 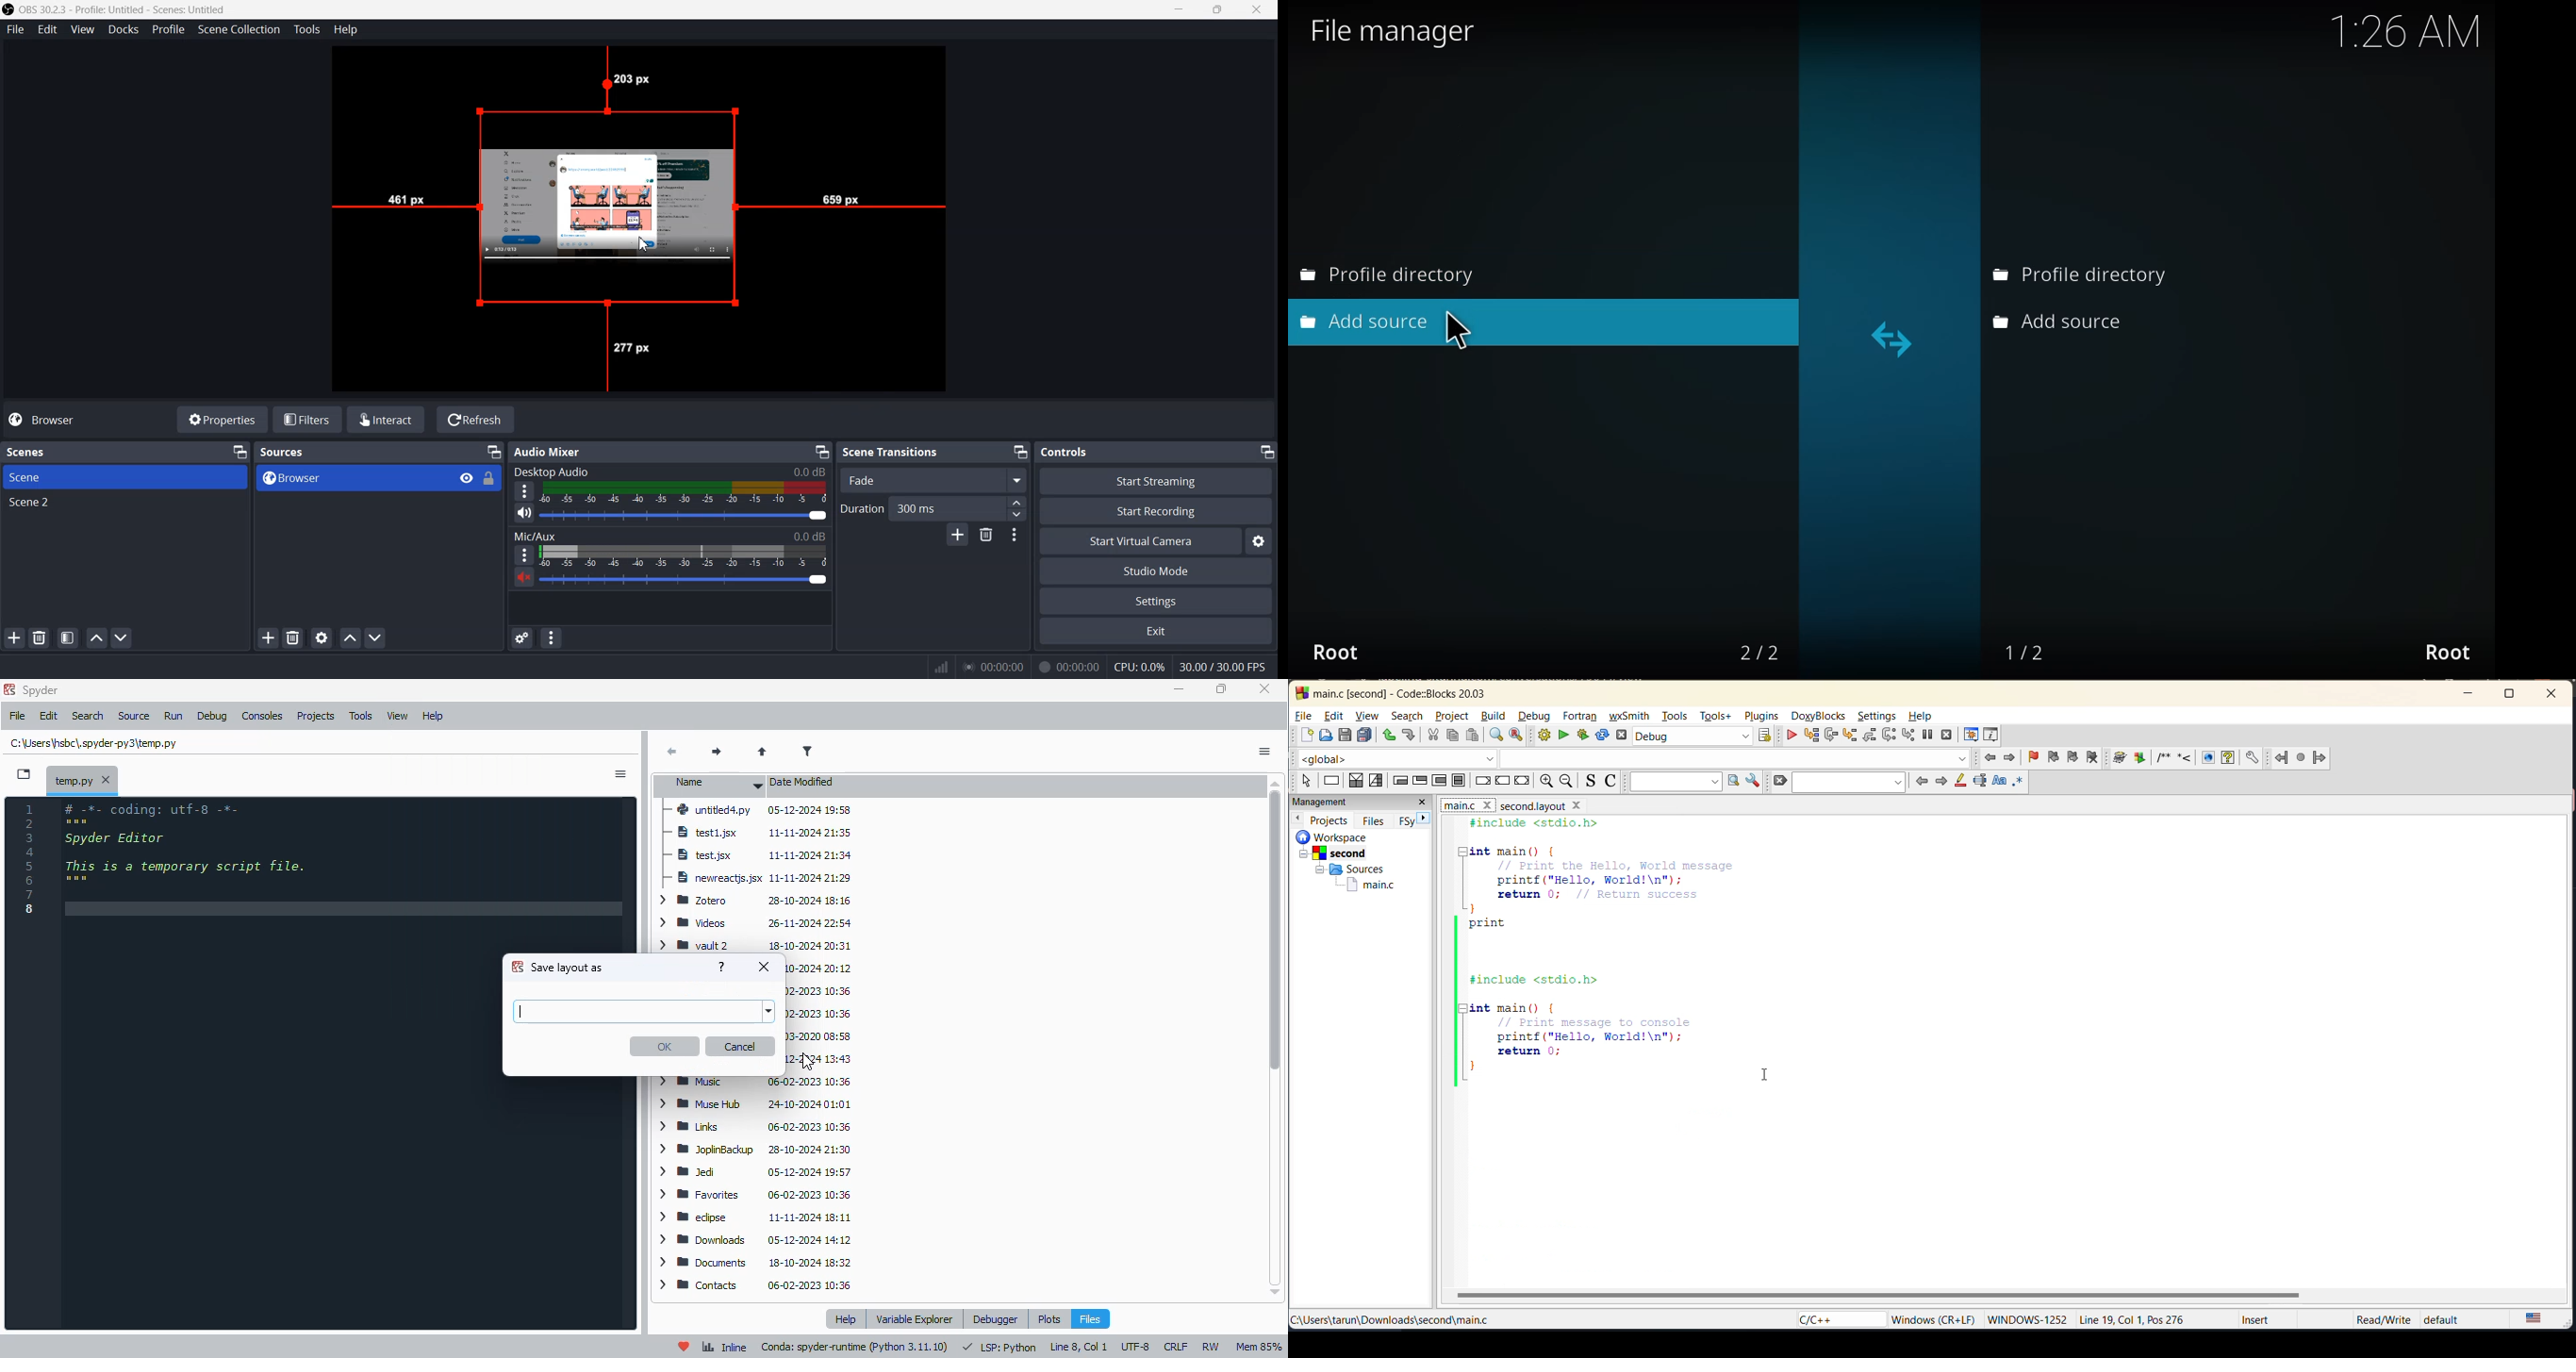 What do you see at coordinates (125, 504) in the screenshot?
I see `Scene 2` at bounding box center [125, 504].